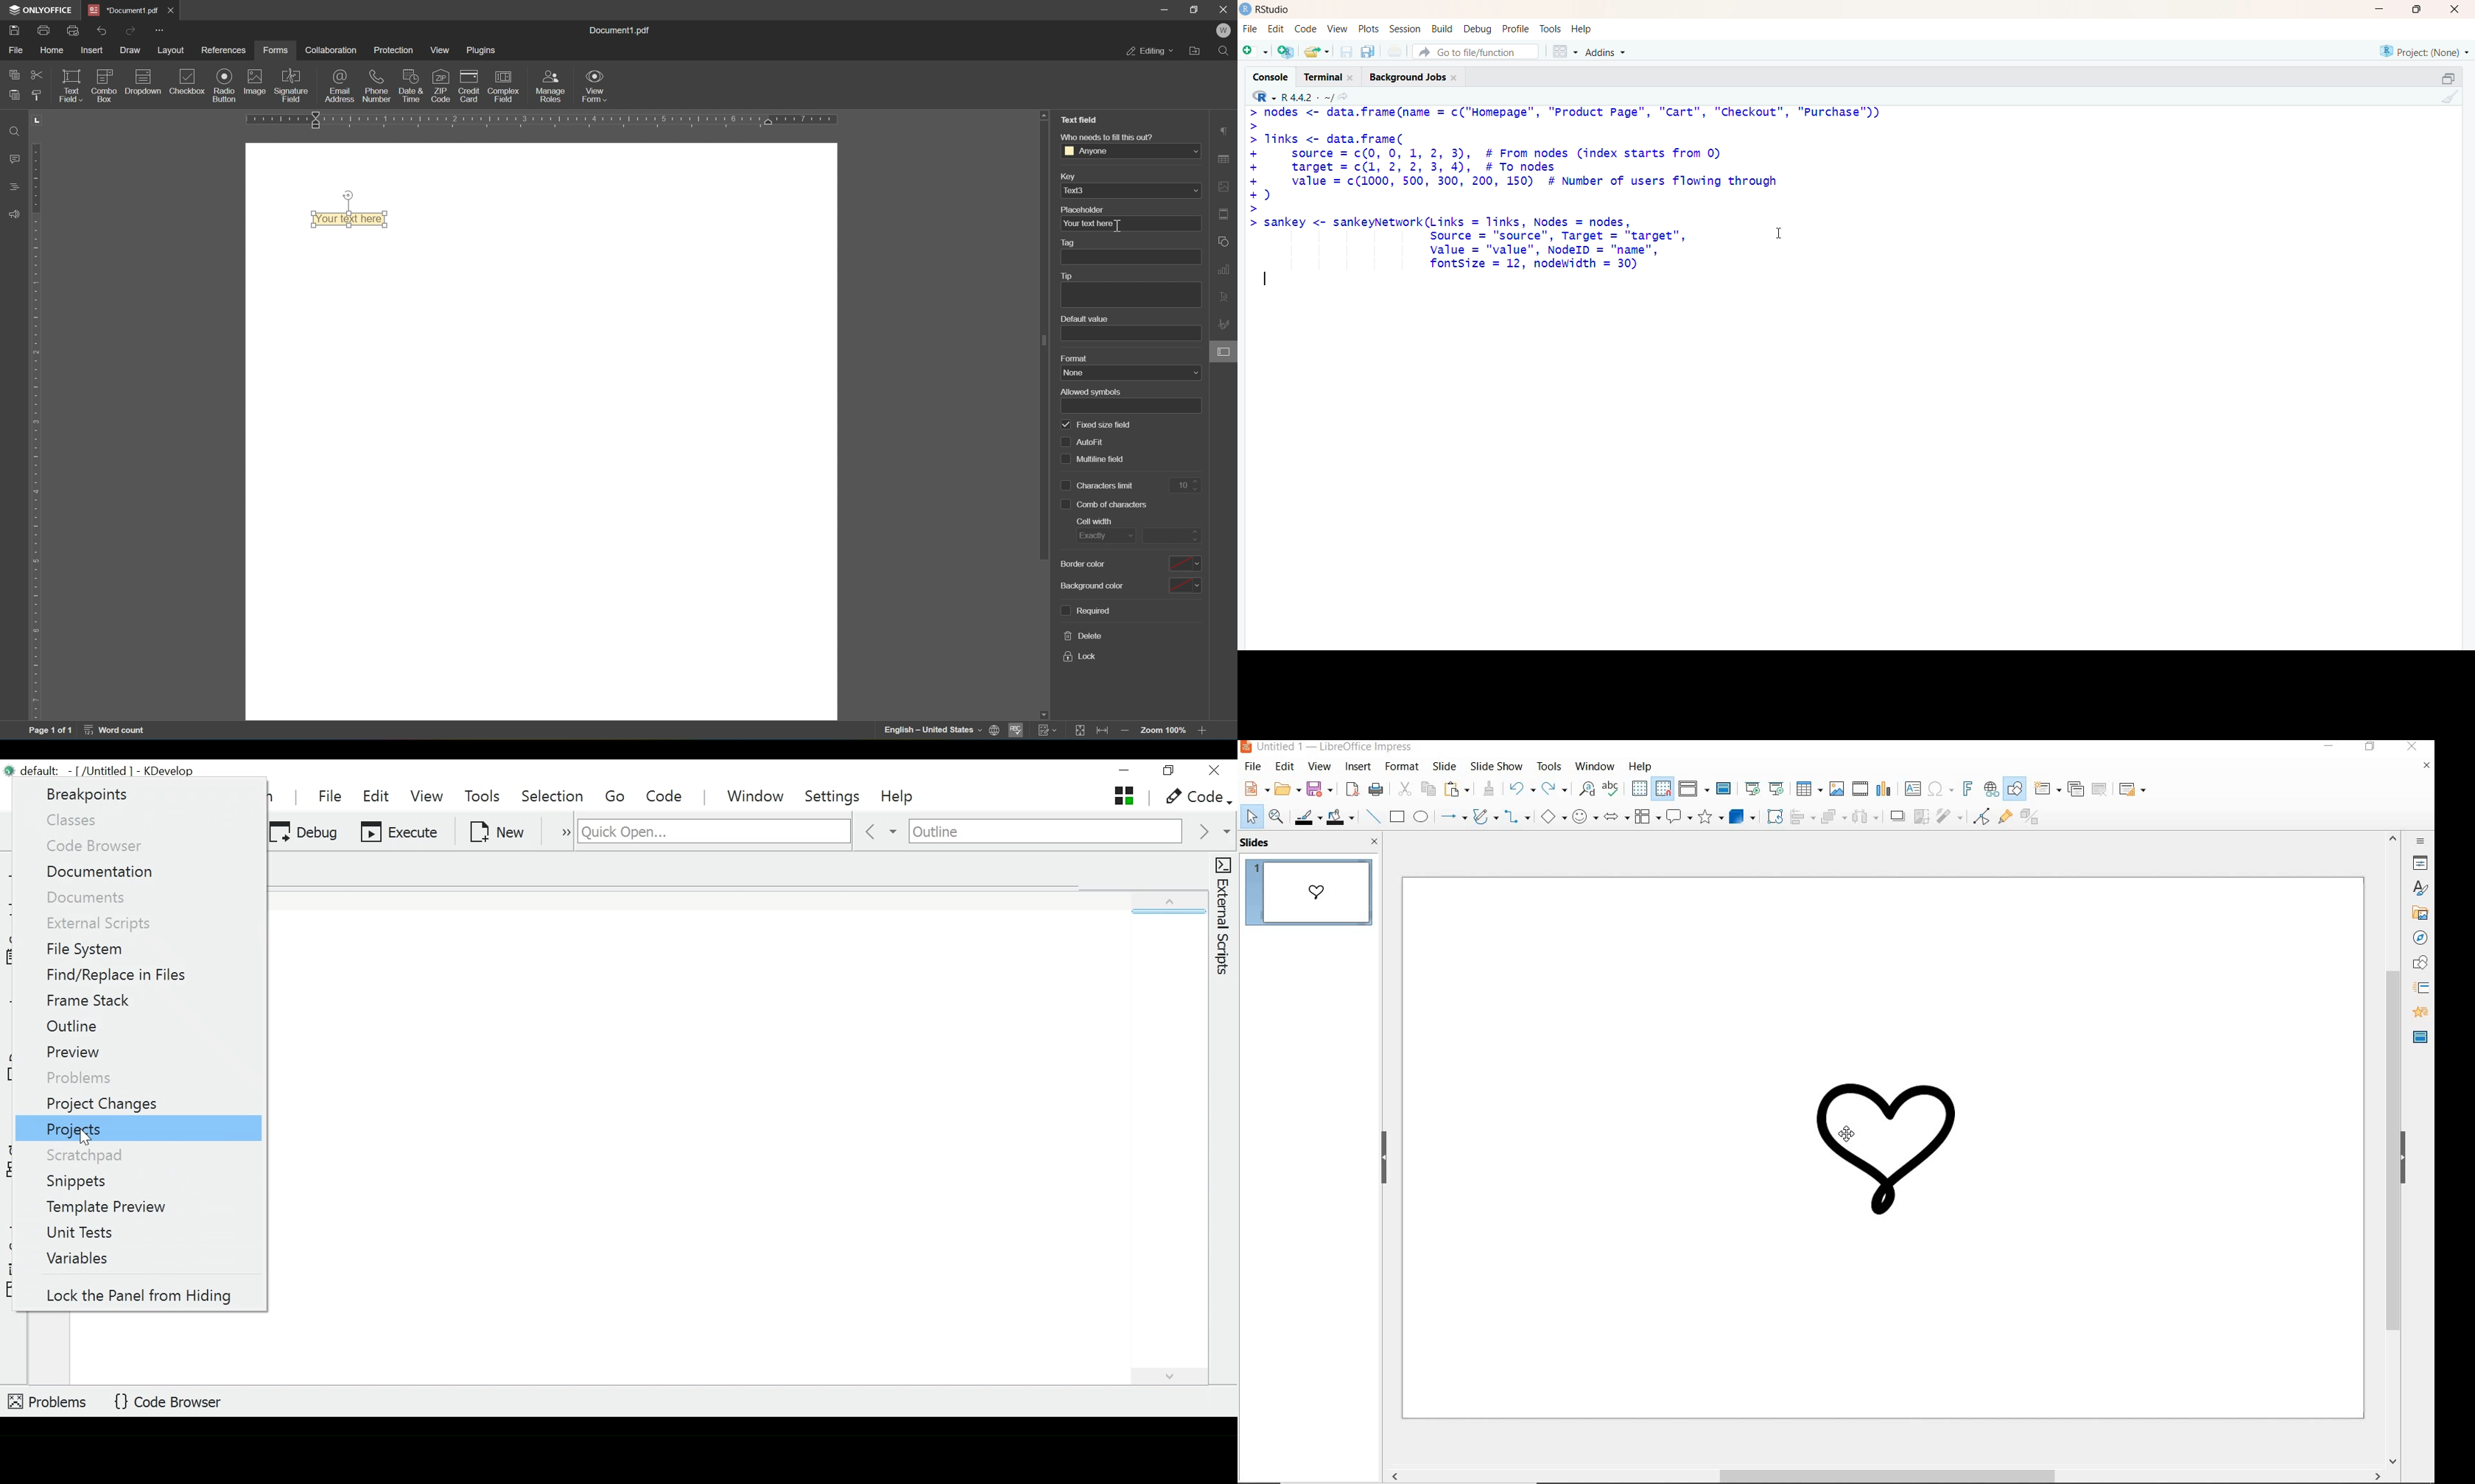 This screenshot has height=1484, width=2492. Describe the element at coordinates (1551, 27) in the screenshot. I see `tools` at that location.